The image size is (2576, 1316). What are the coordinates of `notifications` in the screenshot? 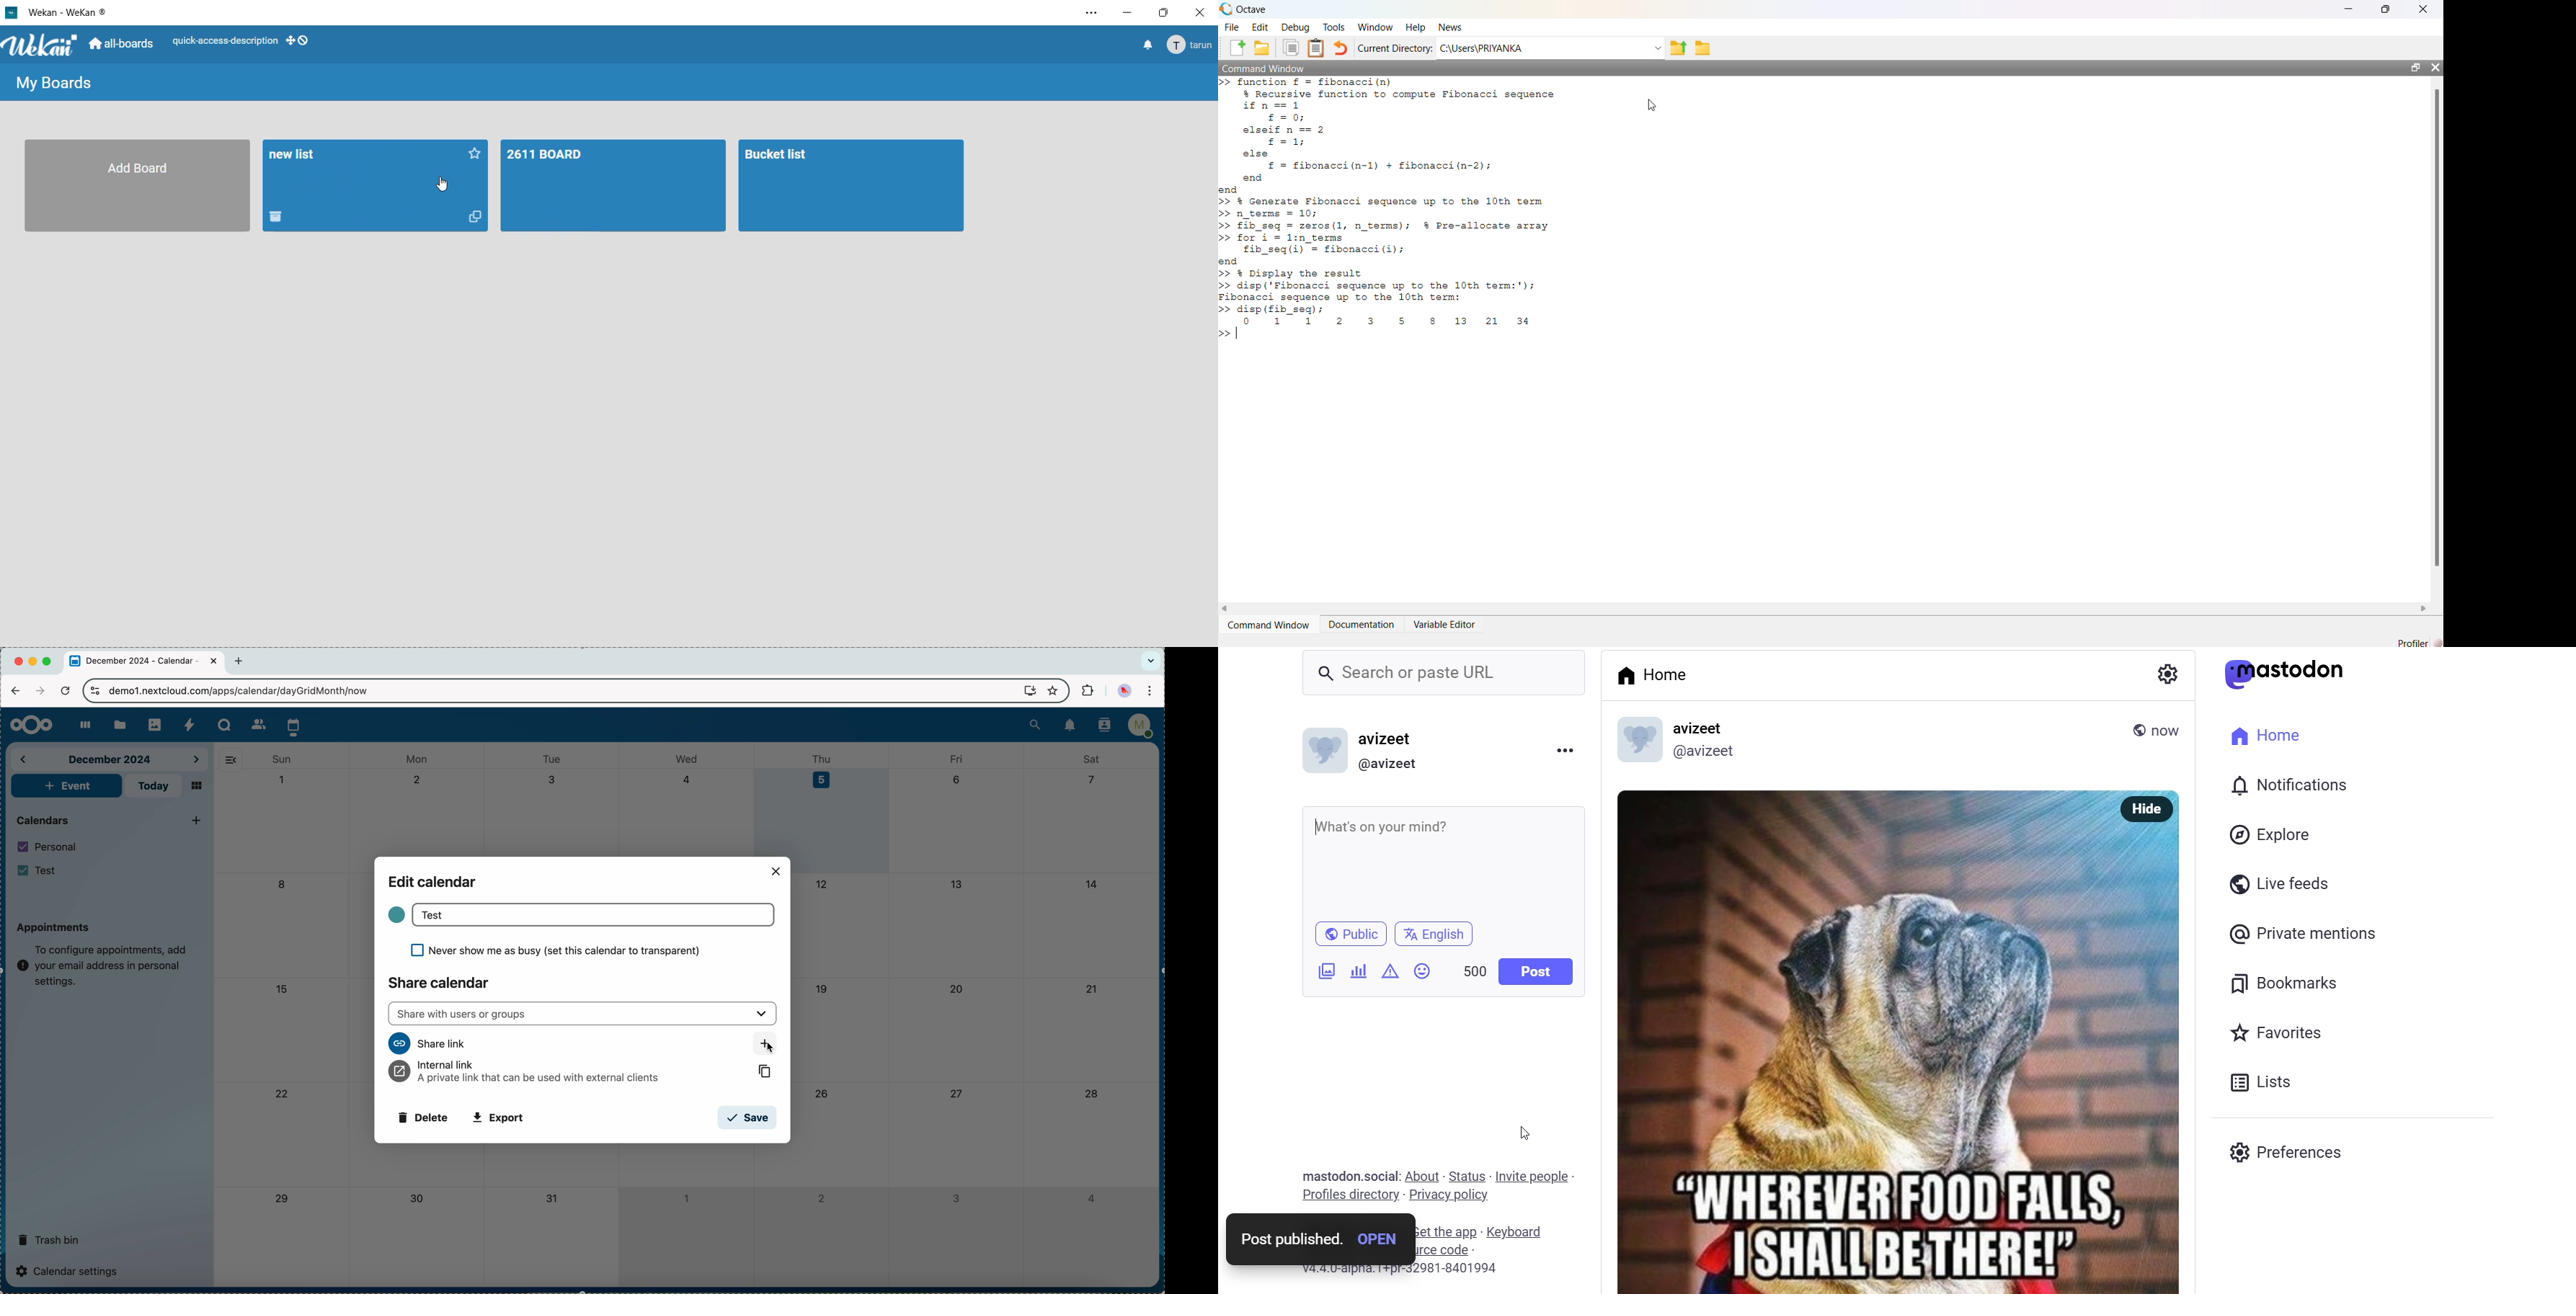 It's located at (1071, 726).